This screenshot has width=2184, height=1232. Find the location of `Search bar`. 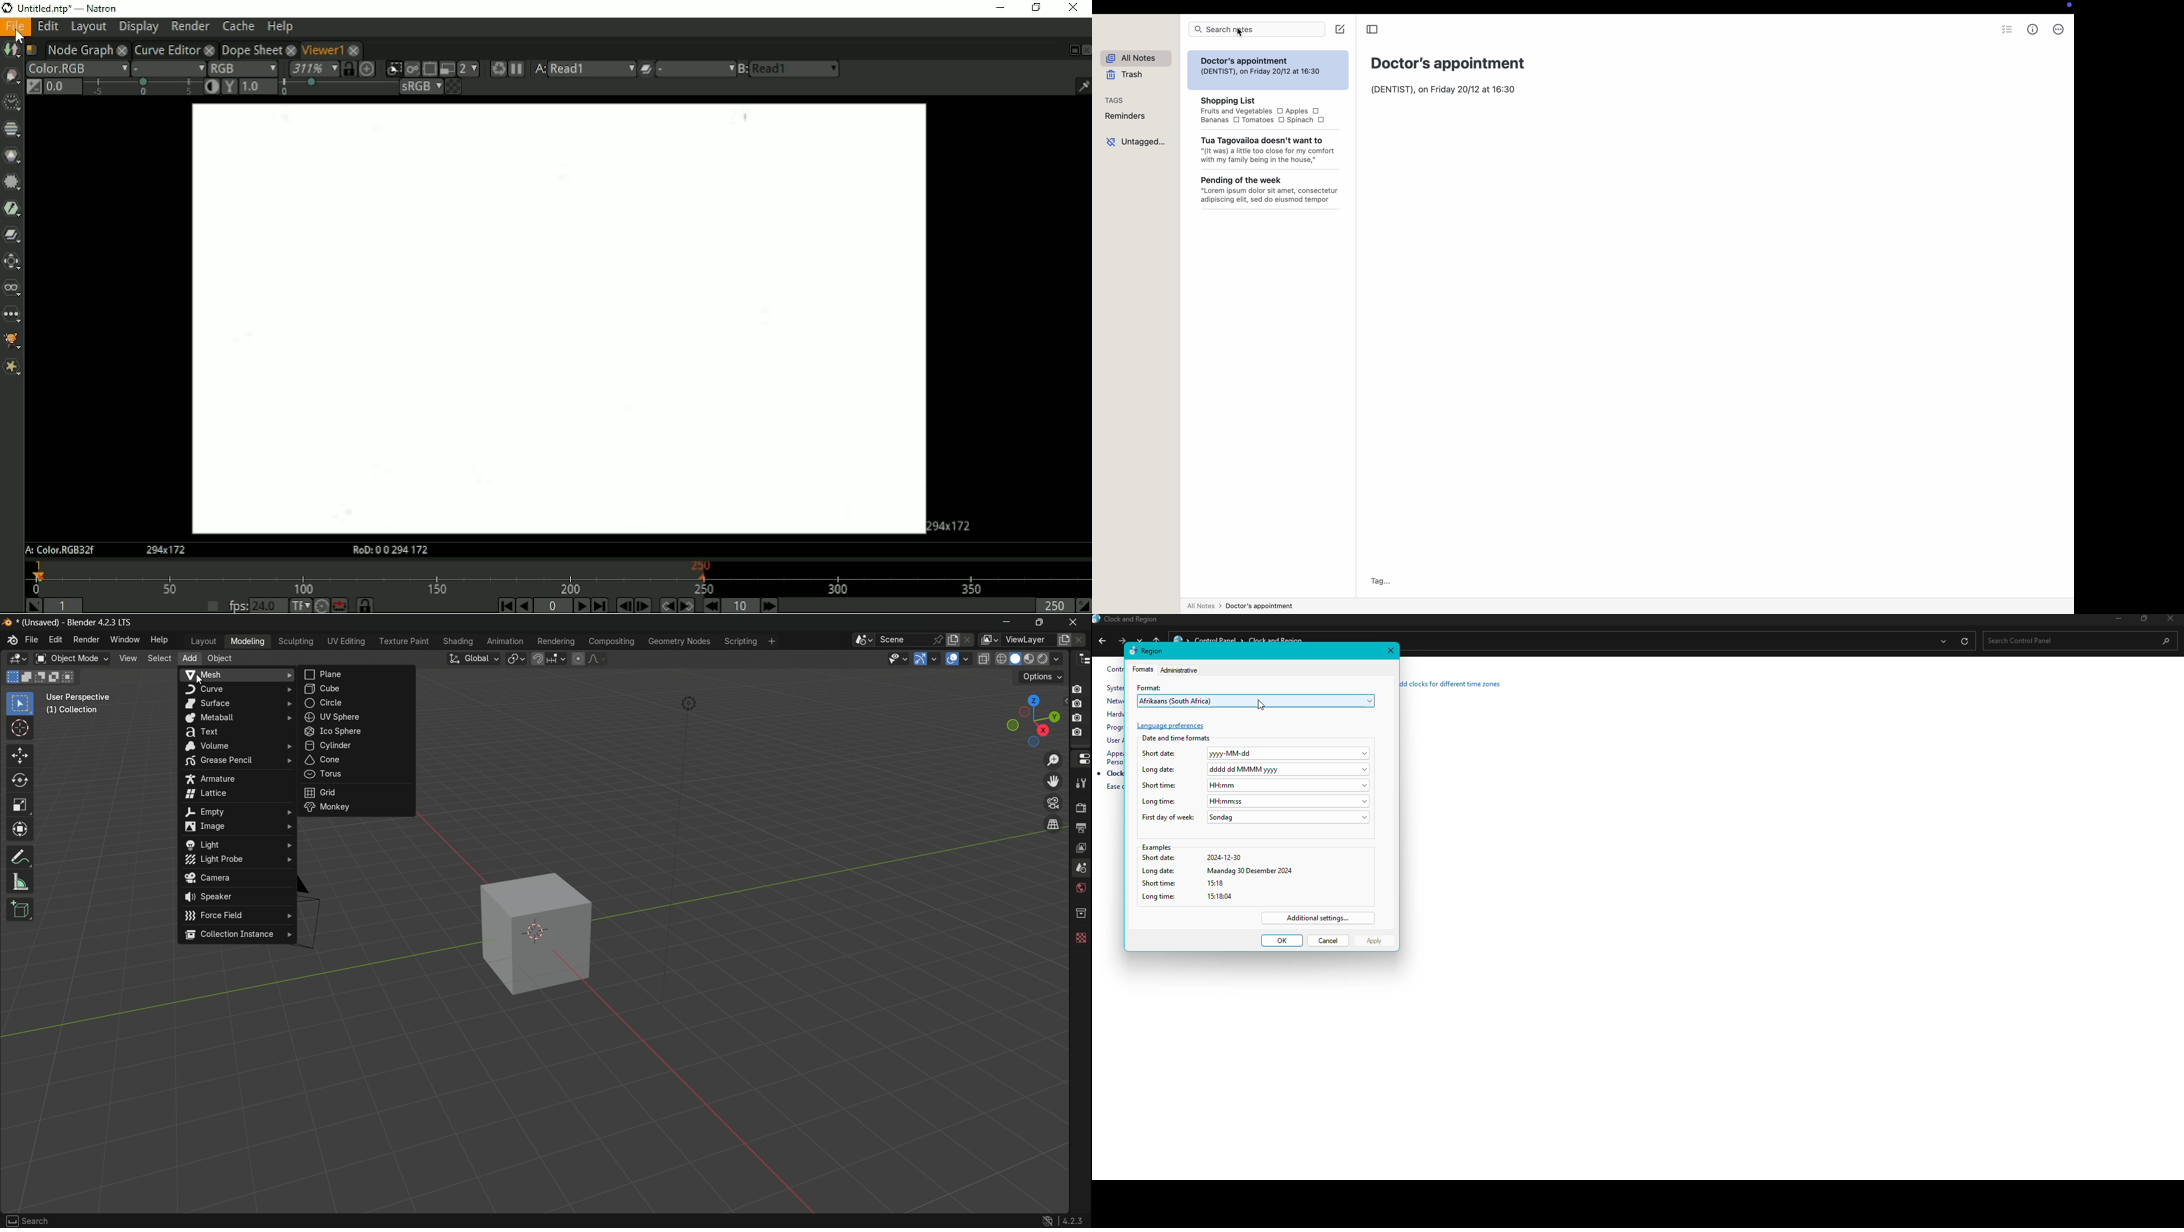

Search bar is located at coordinates (2076, 640).